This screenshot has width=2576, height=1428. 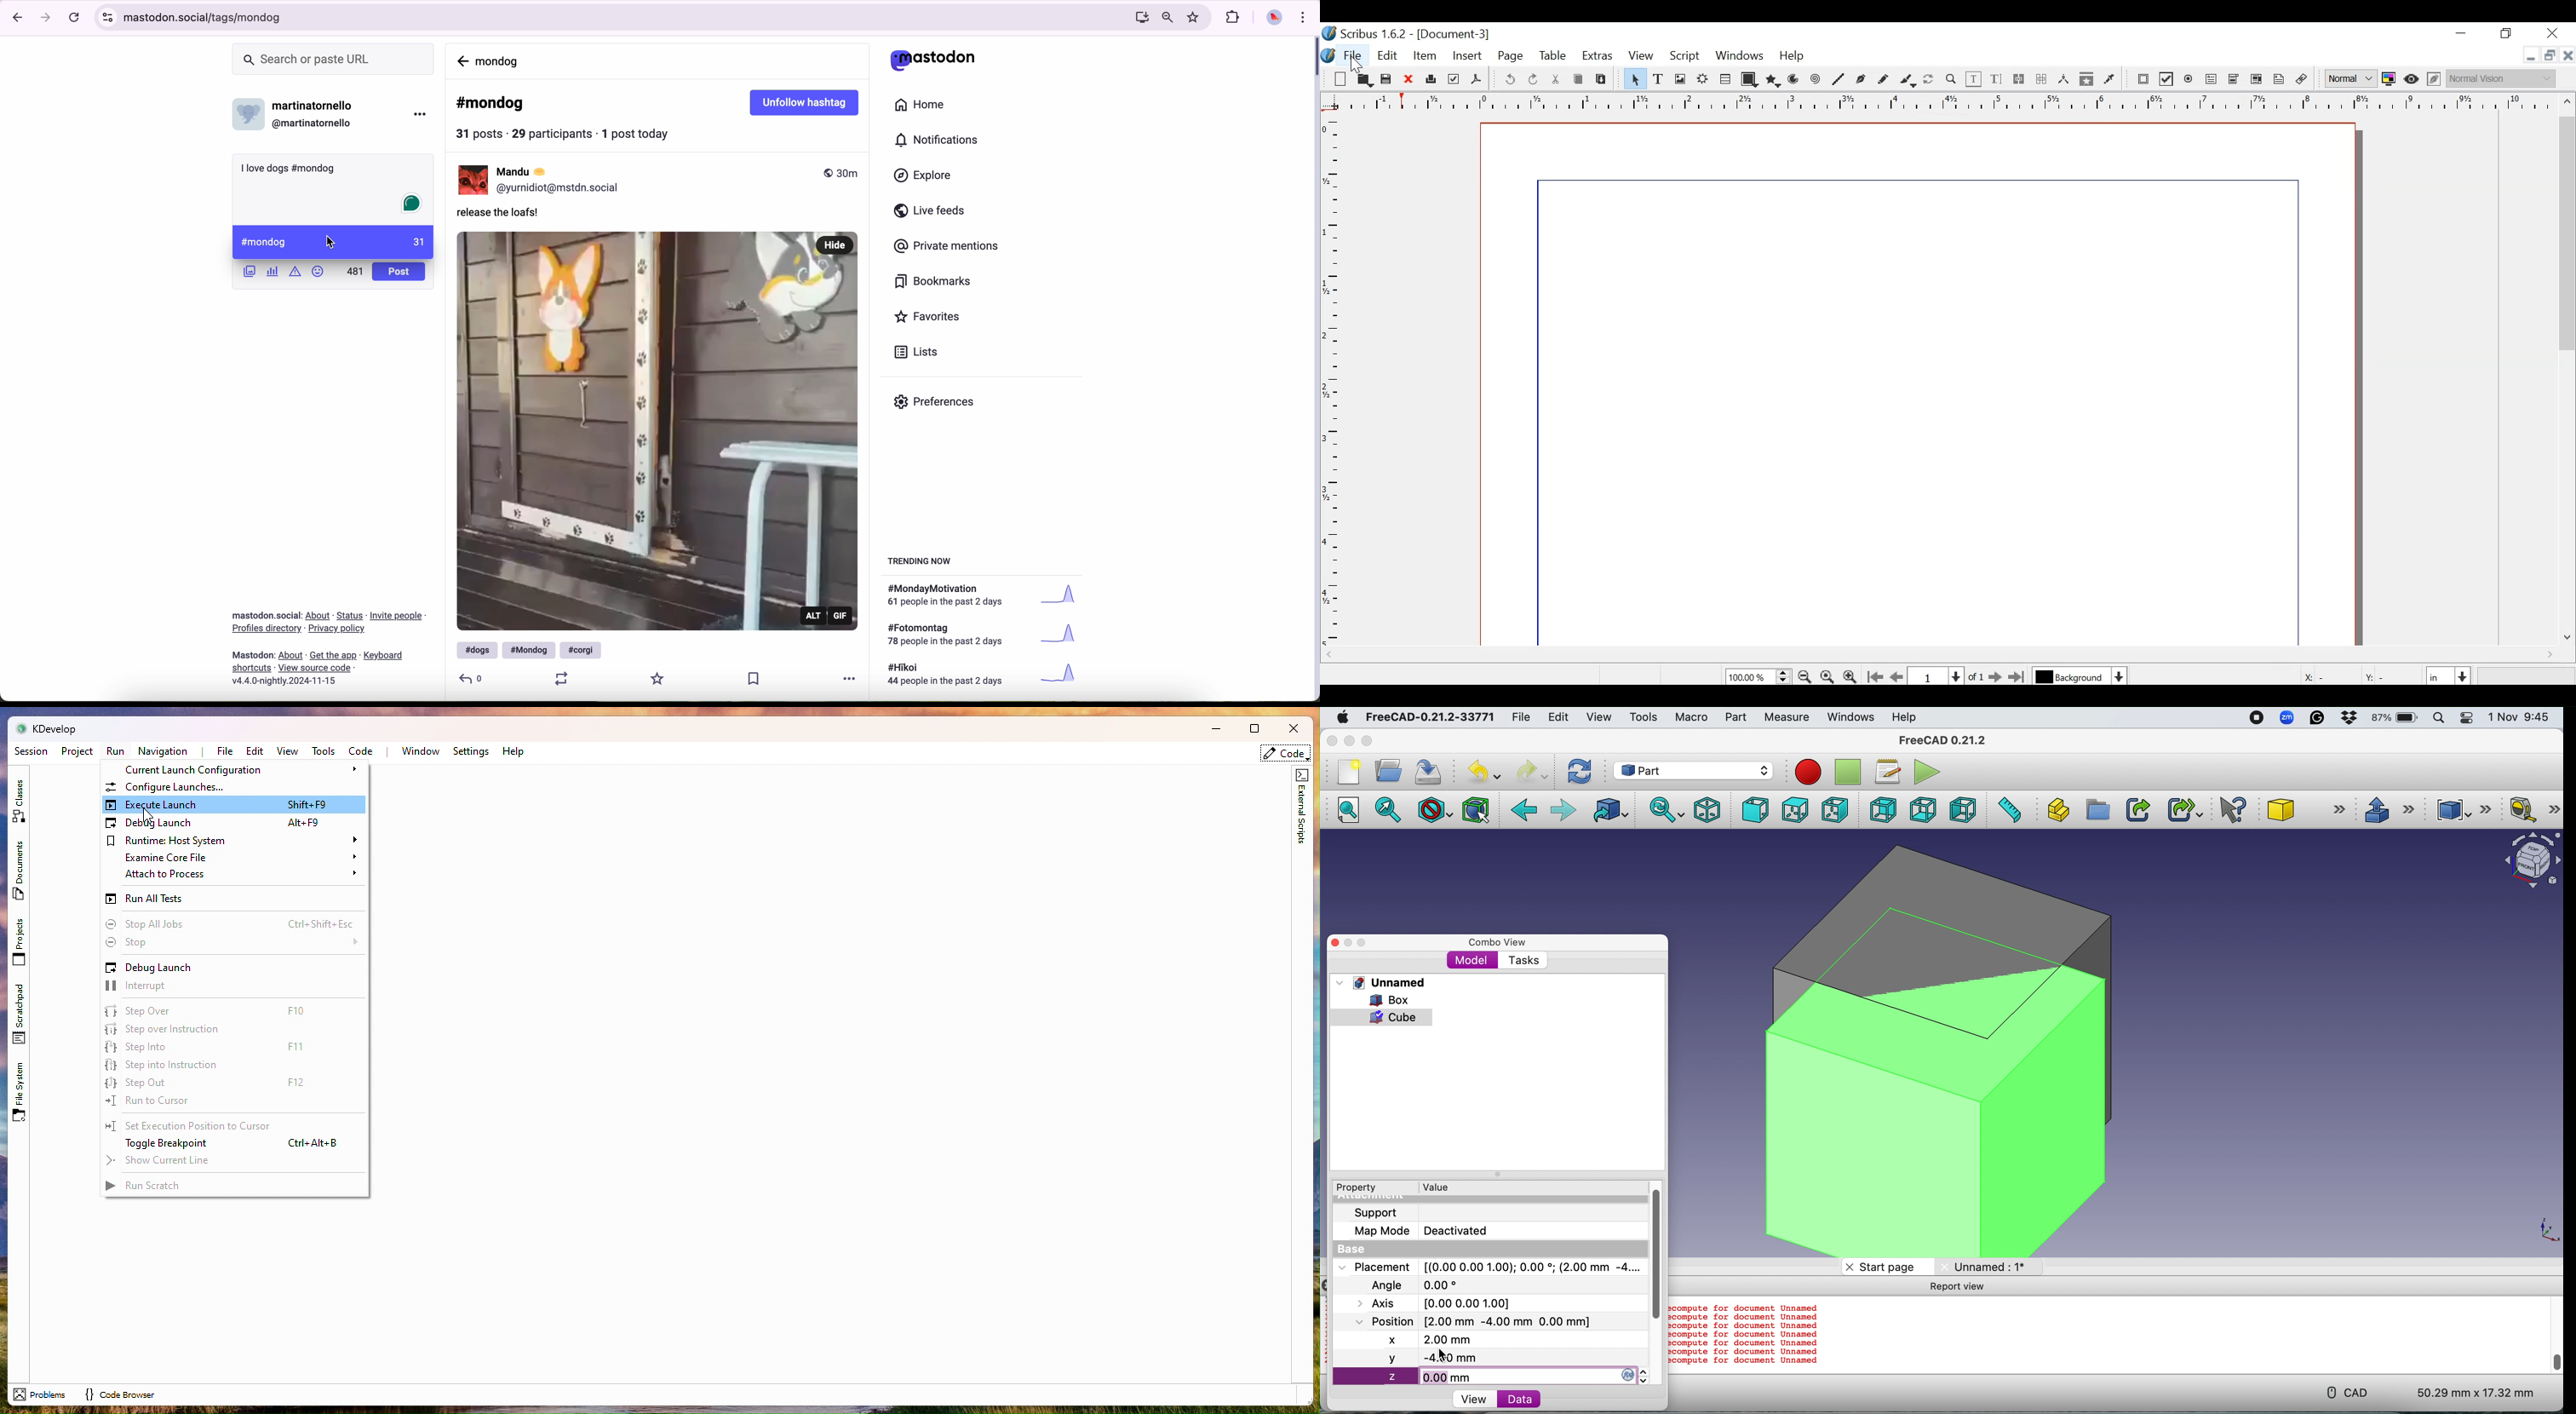 What do you see at coordinates (552, 133) in the screenshot?
I see `29 participants` at bounding box center [552, 133].